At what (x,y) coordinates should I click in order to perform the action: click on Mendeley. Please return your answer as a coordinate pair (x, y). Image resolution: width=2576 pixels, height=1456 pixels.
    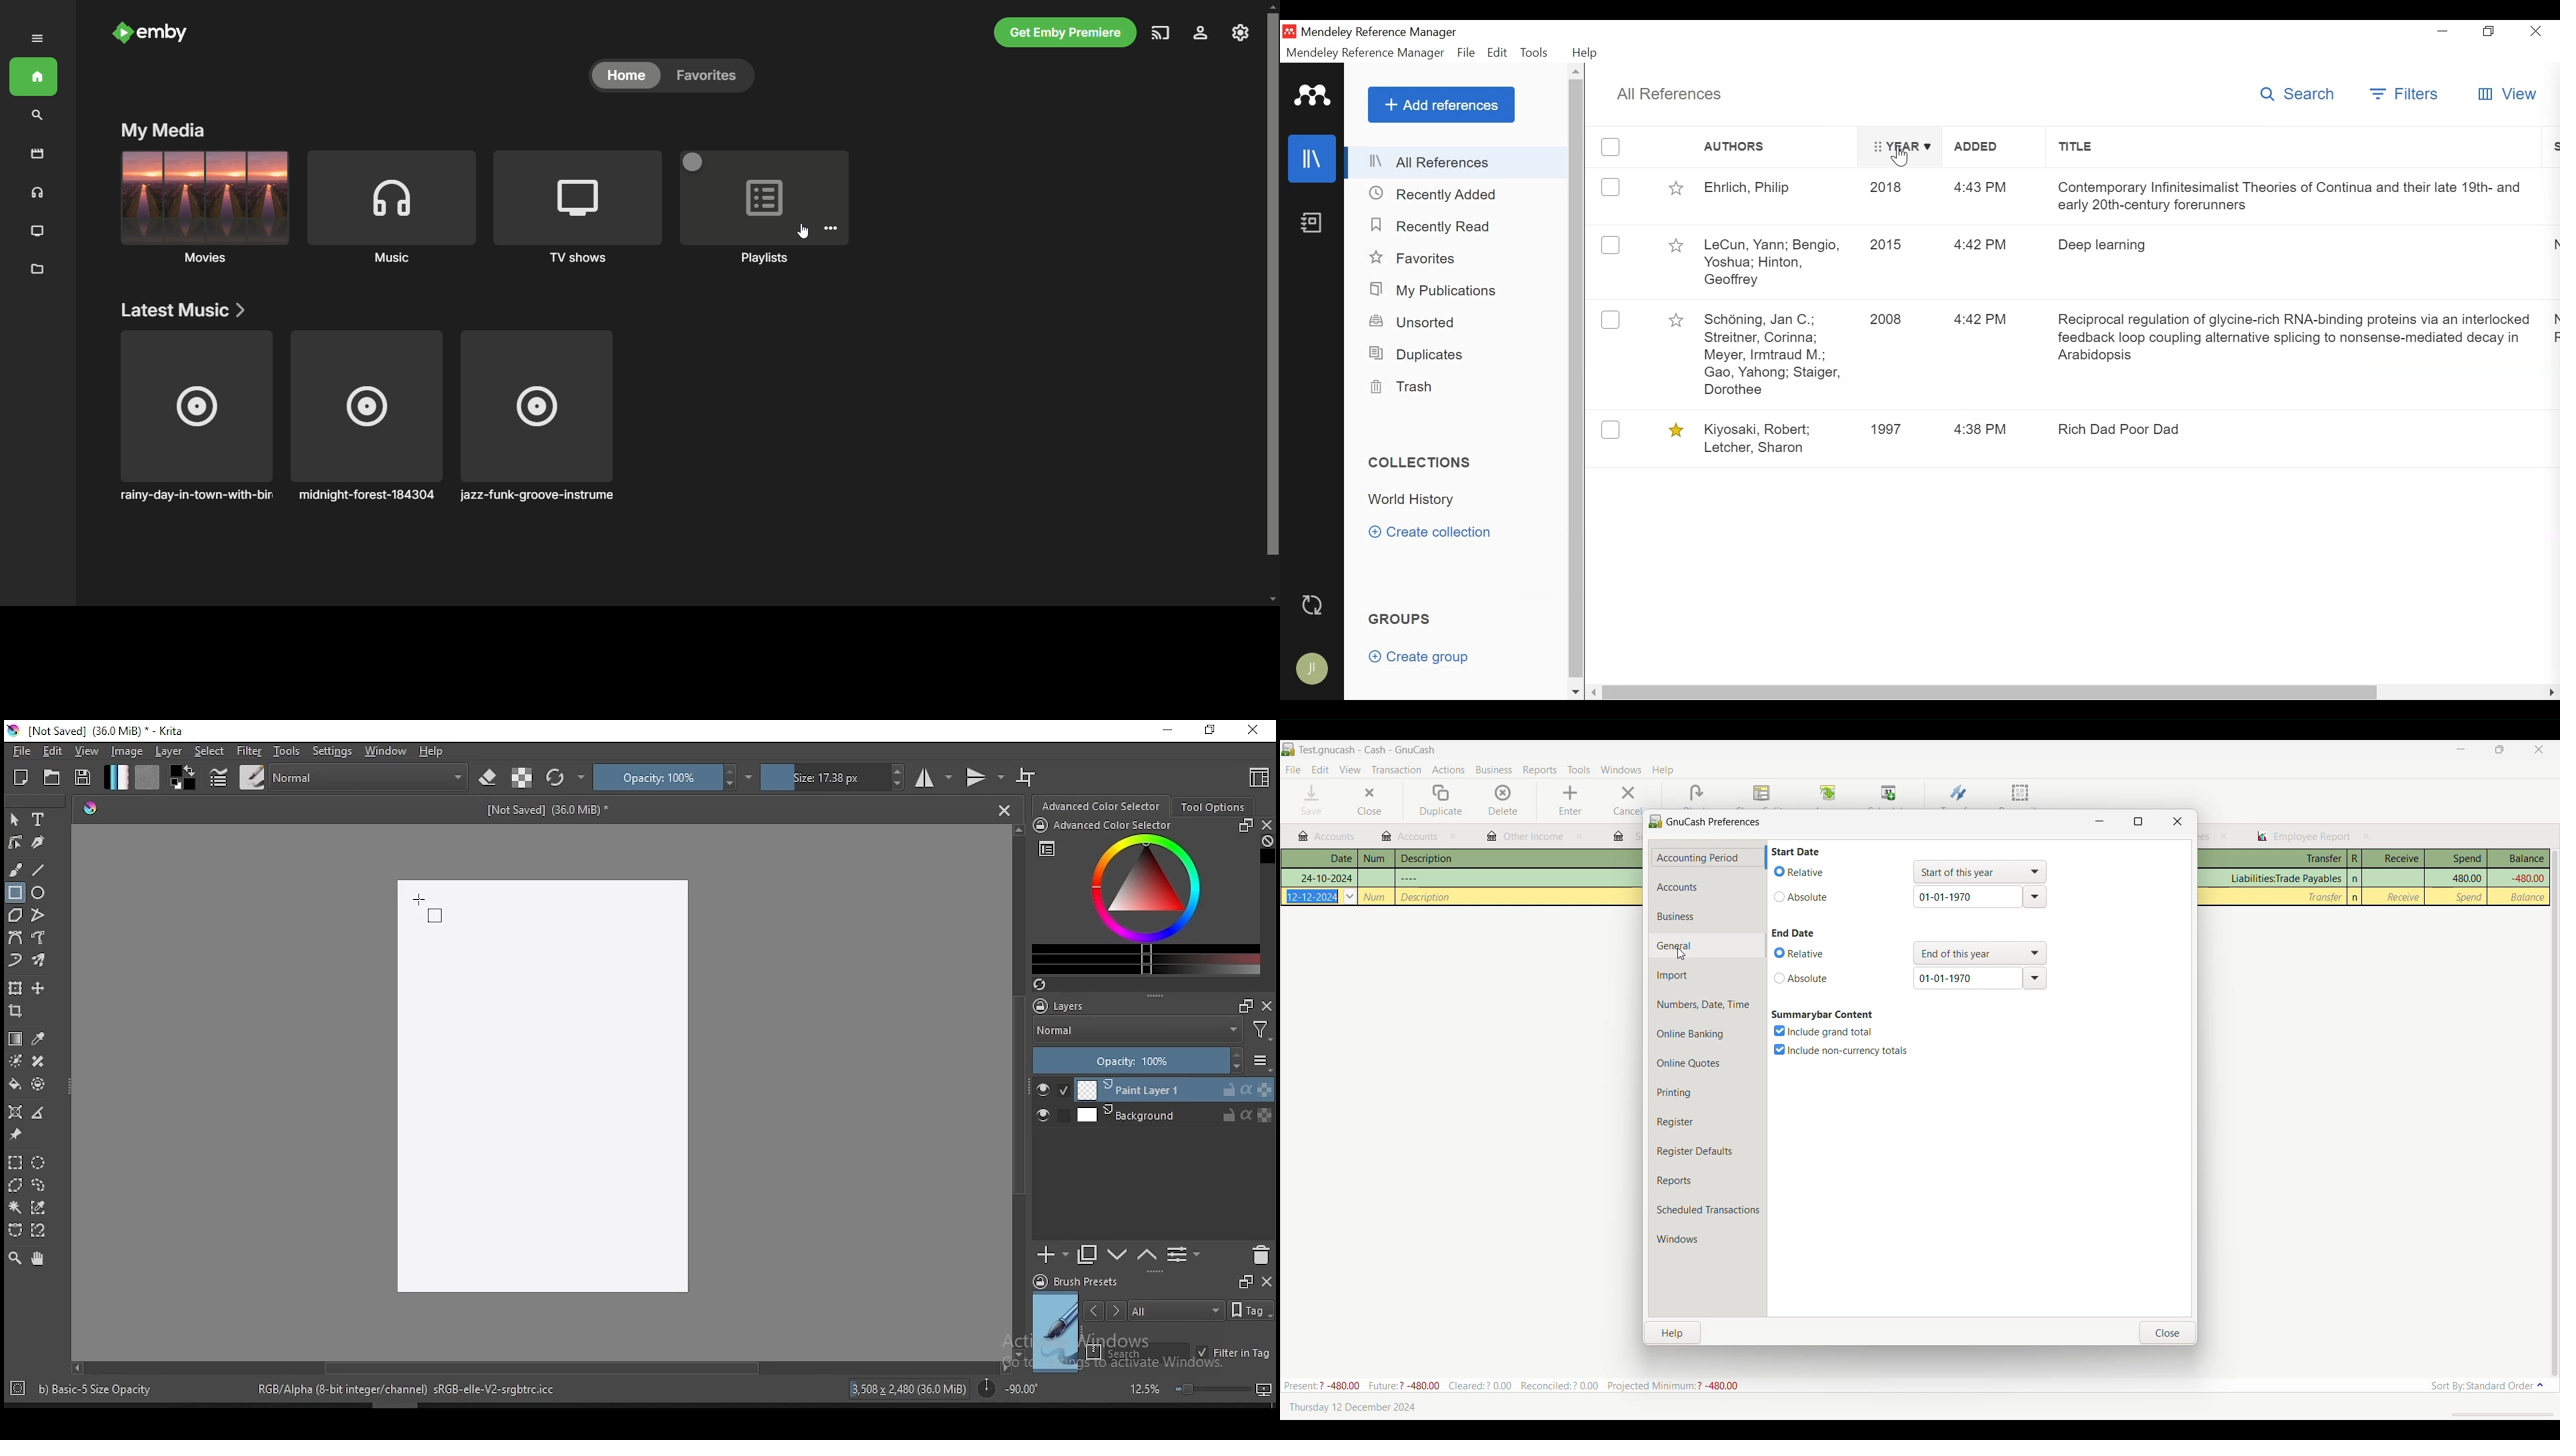
    Looking at the image, I should click on (1313, 95).